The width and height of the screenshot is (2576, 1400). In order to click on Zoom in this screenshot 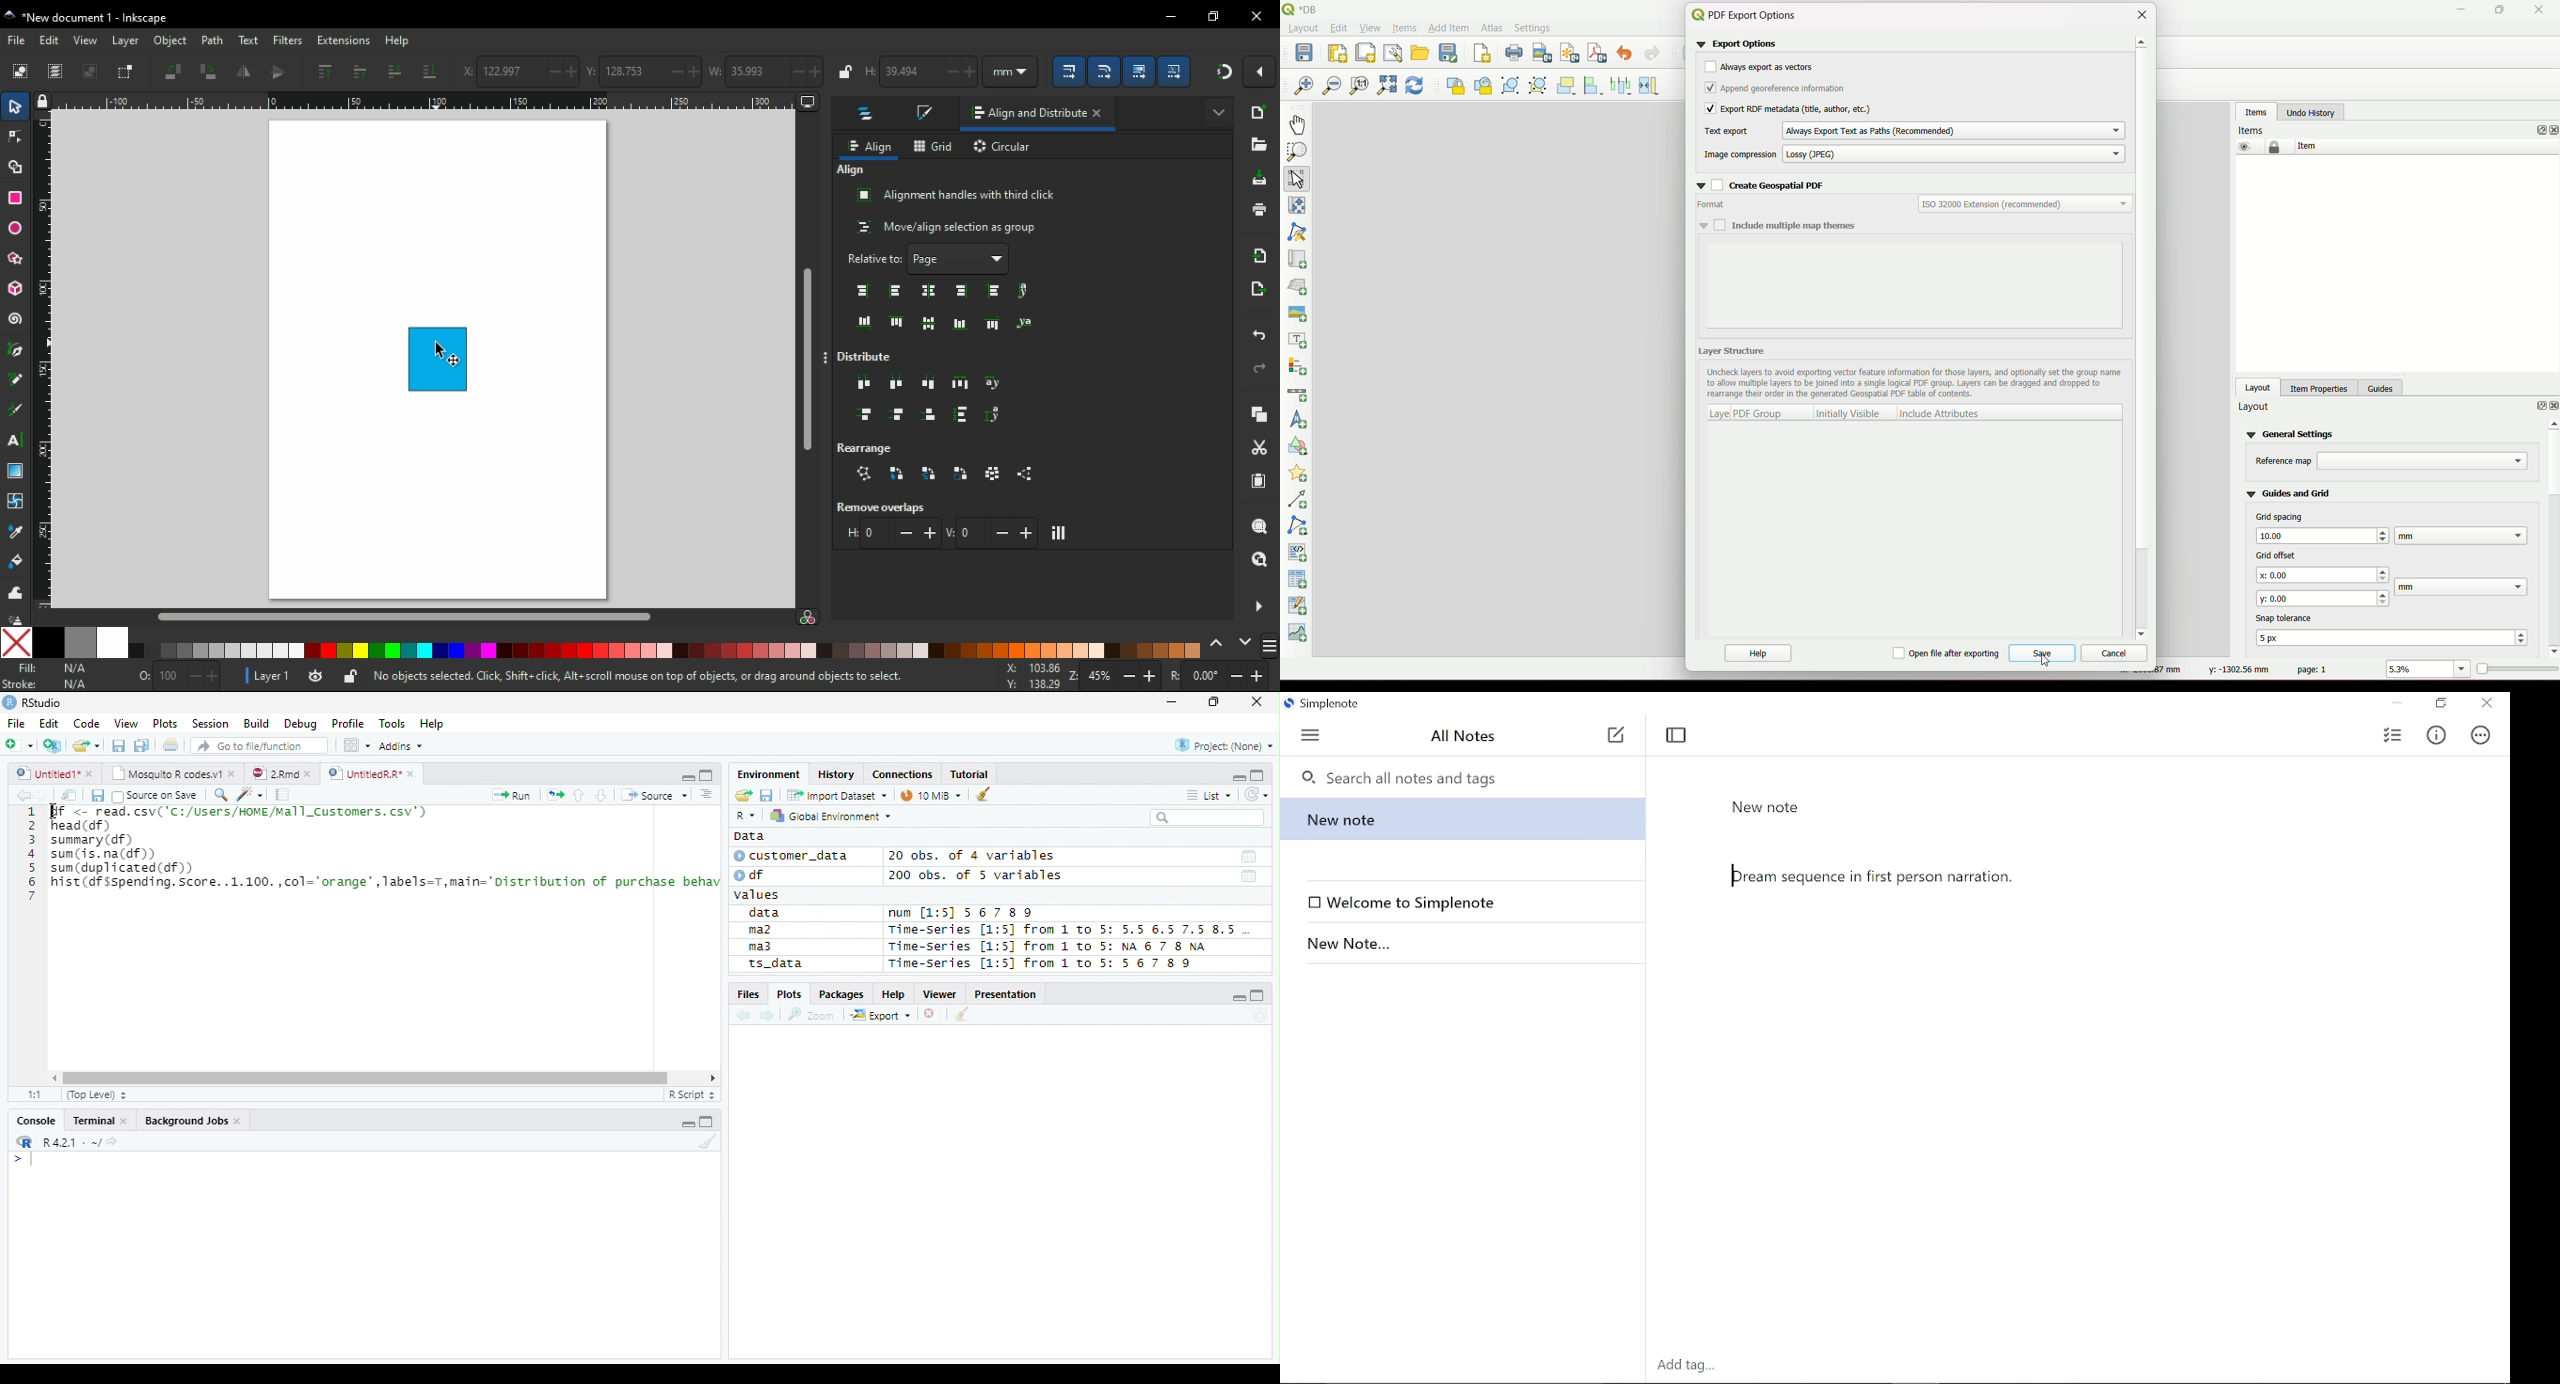, I will do `click(811, 1015)`.